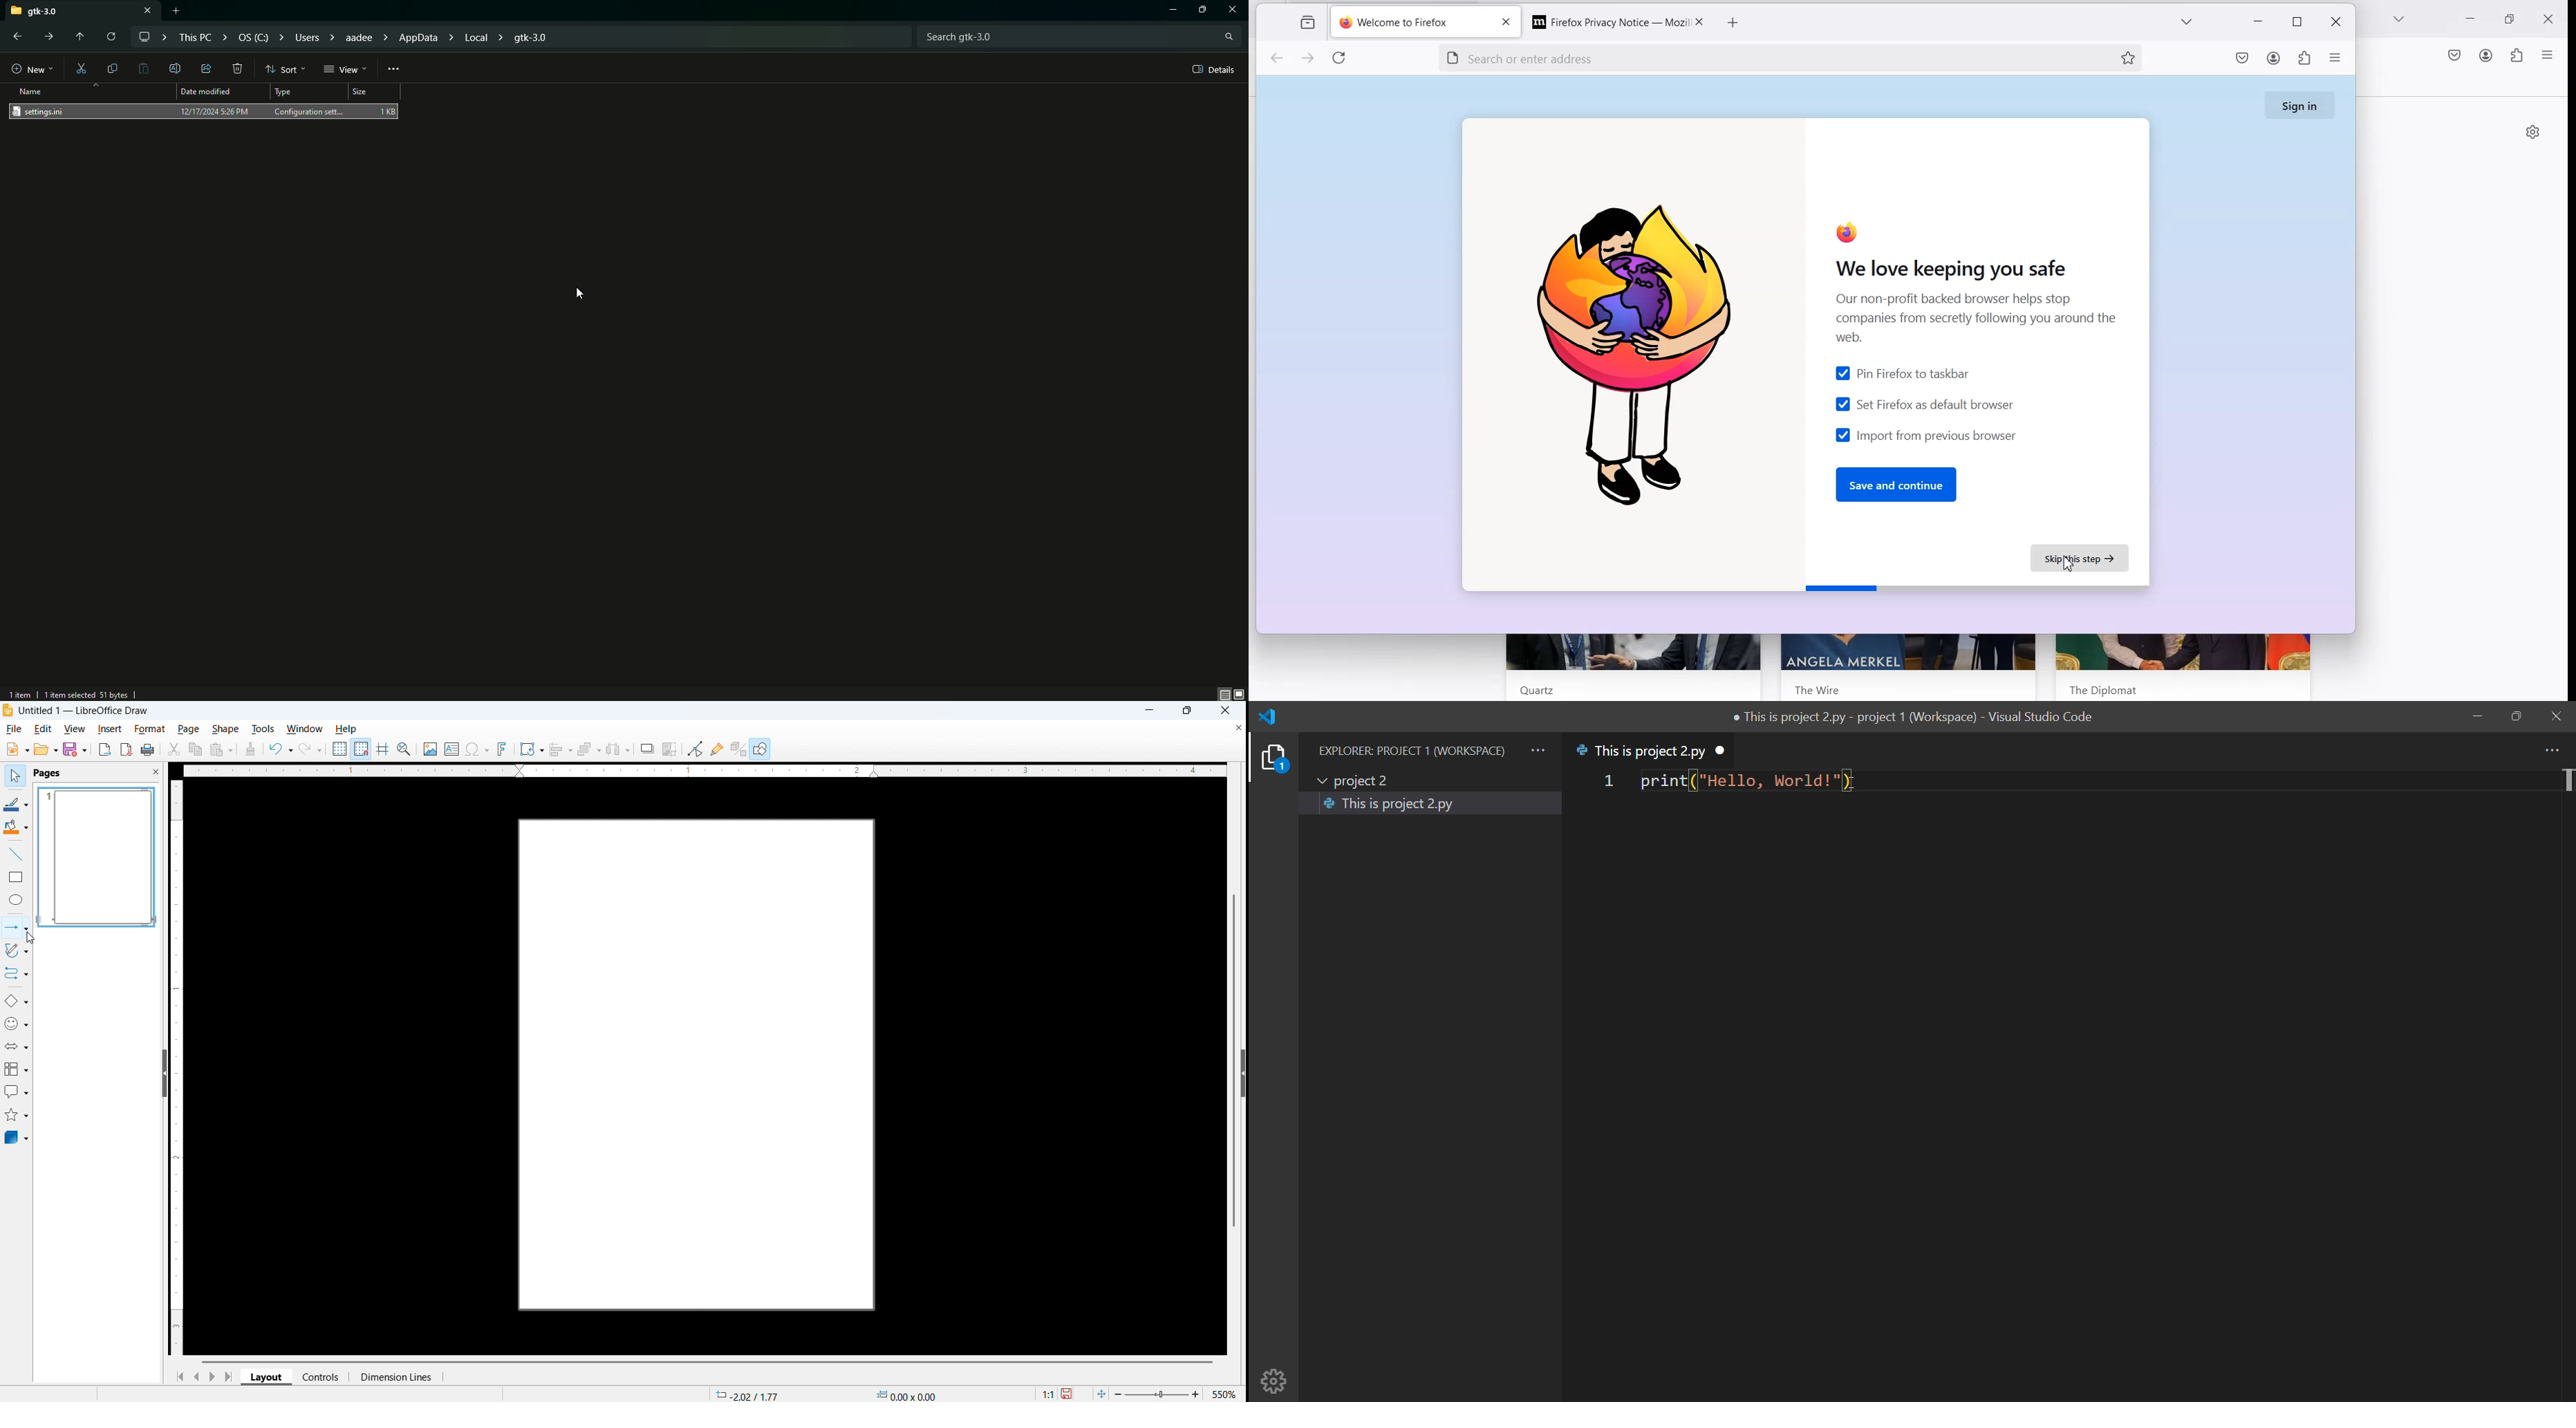 Image resolution: width=2576 pixels, height=1428 pixels. What do you see at coordinates (1359, 781) in the screenshot?
I see `project2` at bounding box center [1359, 781].